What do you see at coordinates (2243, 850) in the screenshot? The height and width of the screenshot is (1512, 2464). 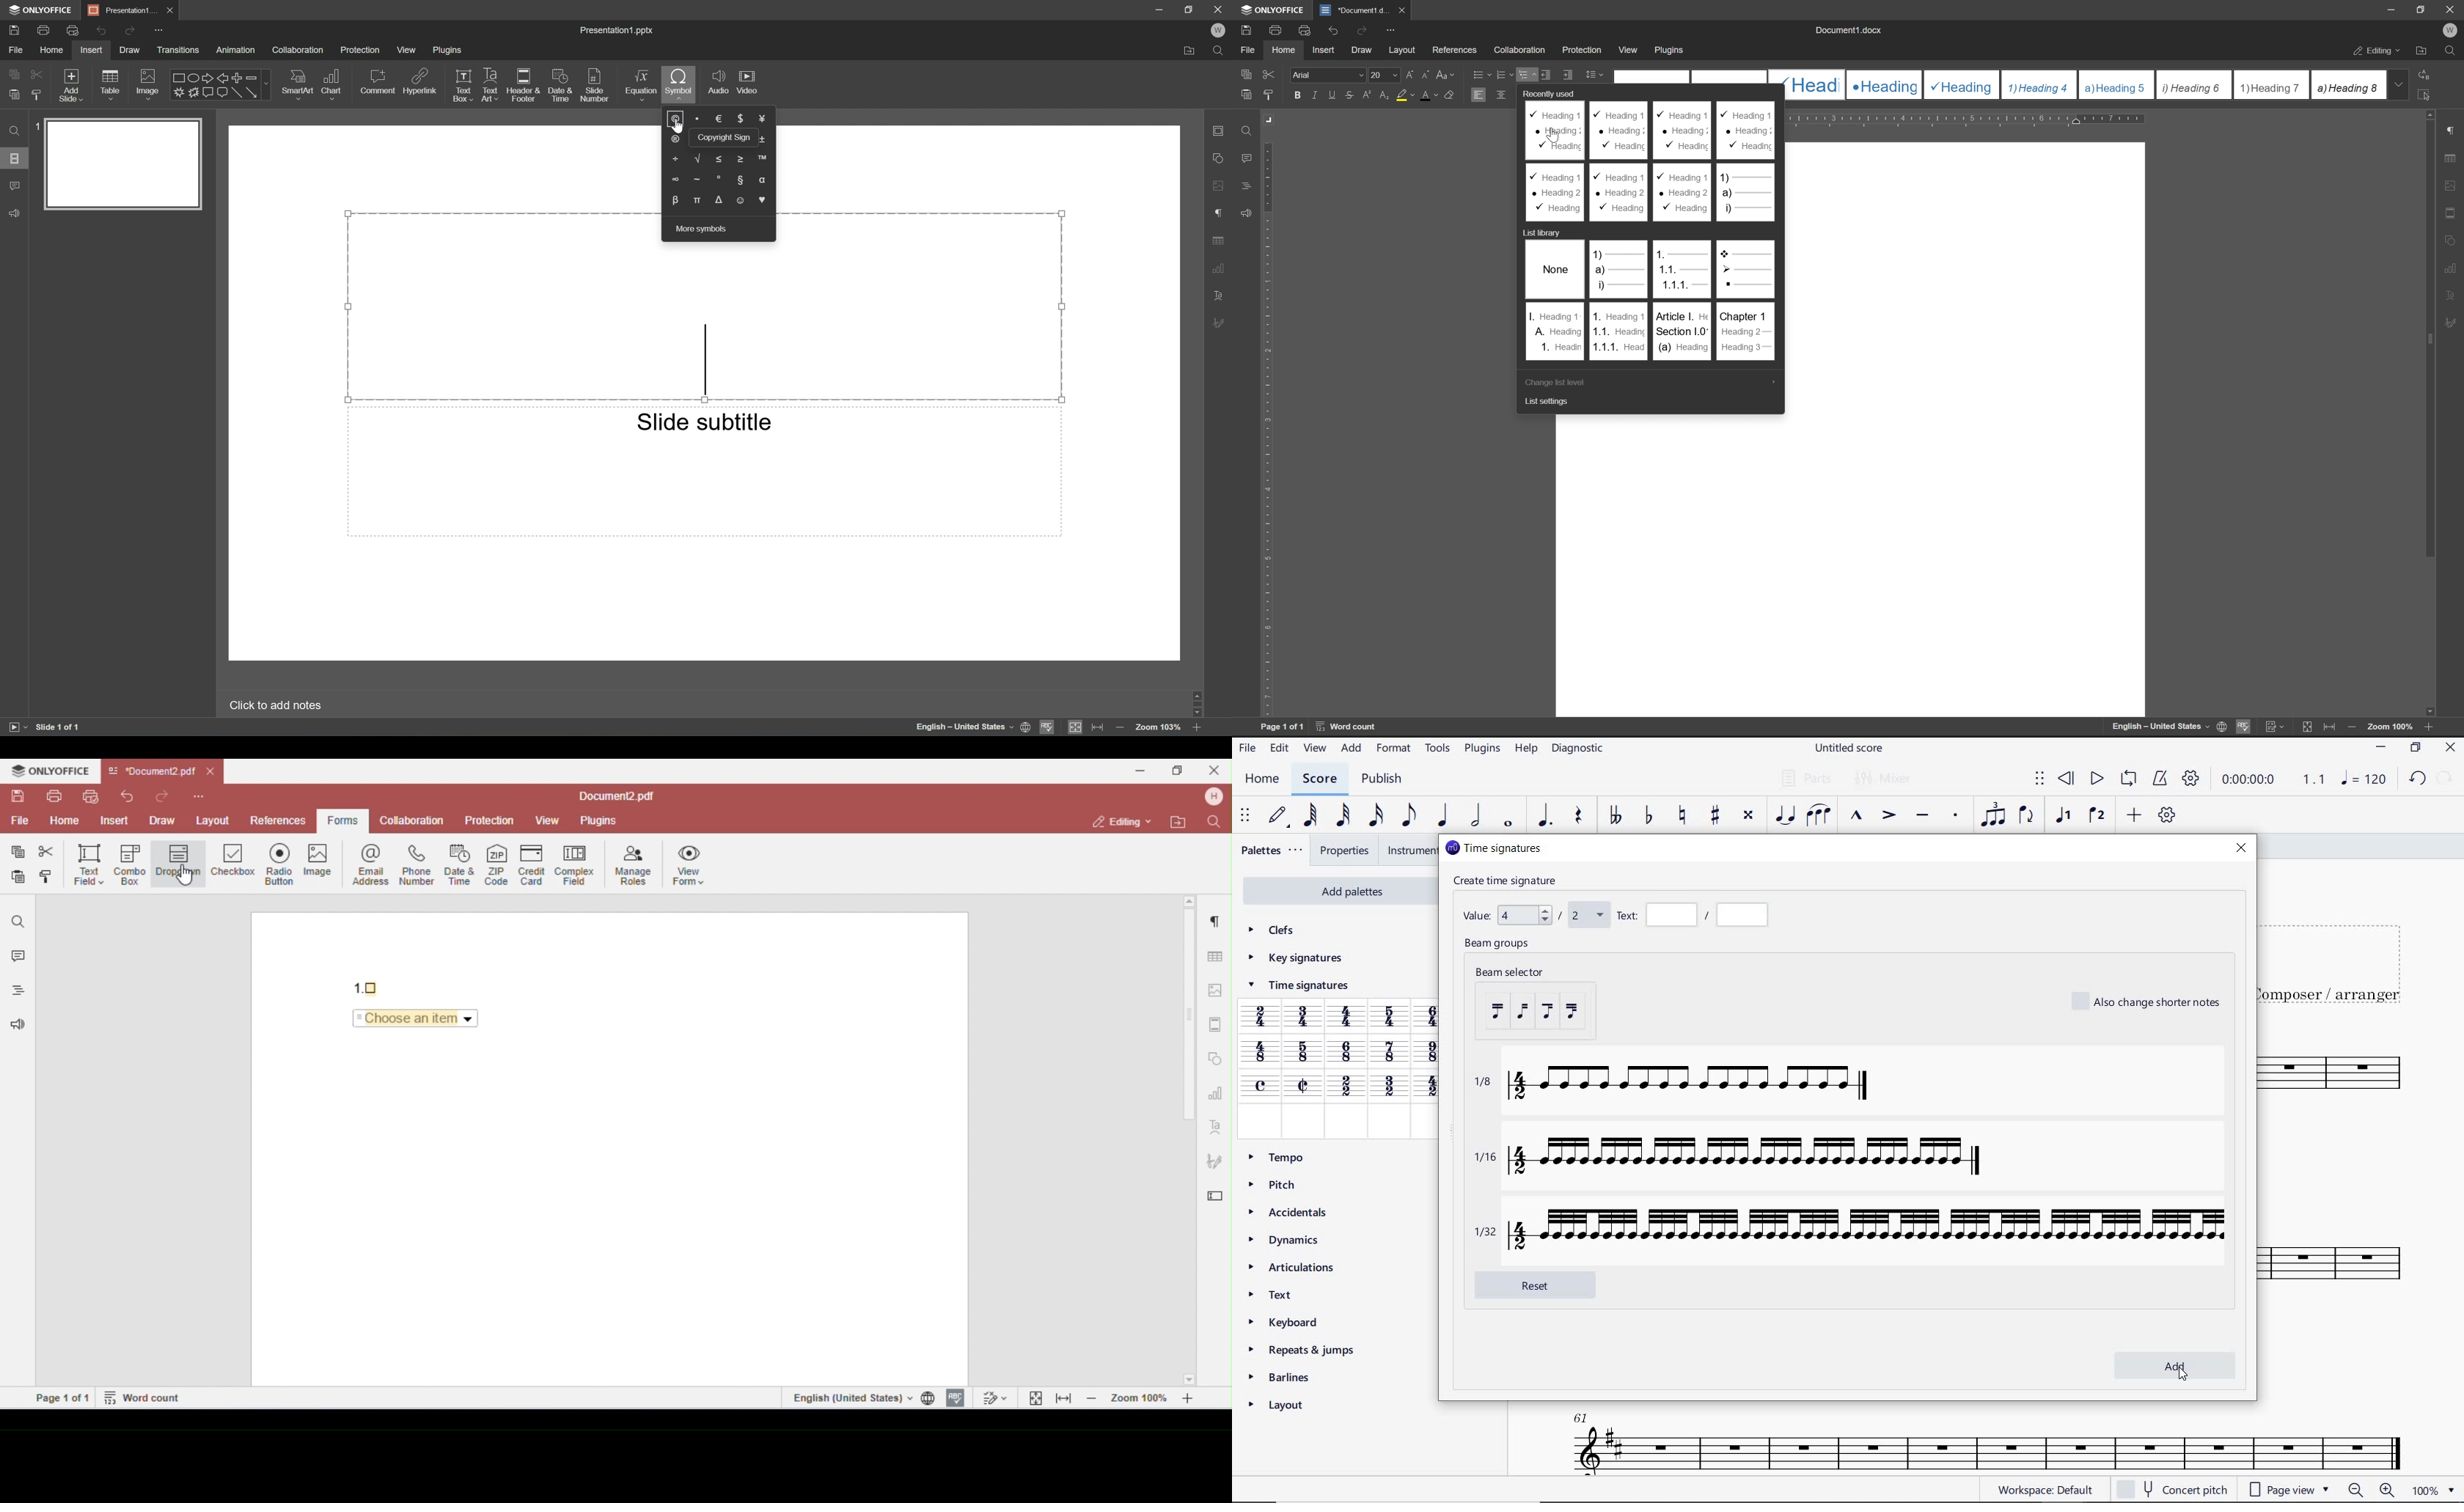 I see `close` at bounding box center [2243, 850].